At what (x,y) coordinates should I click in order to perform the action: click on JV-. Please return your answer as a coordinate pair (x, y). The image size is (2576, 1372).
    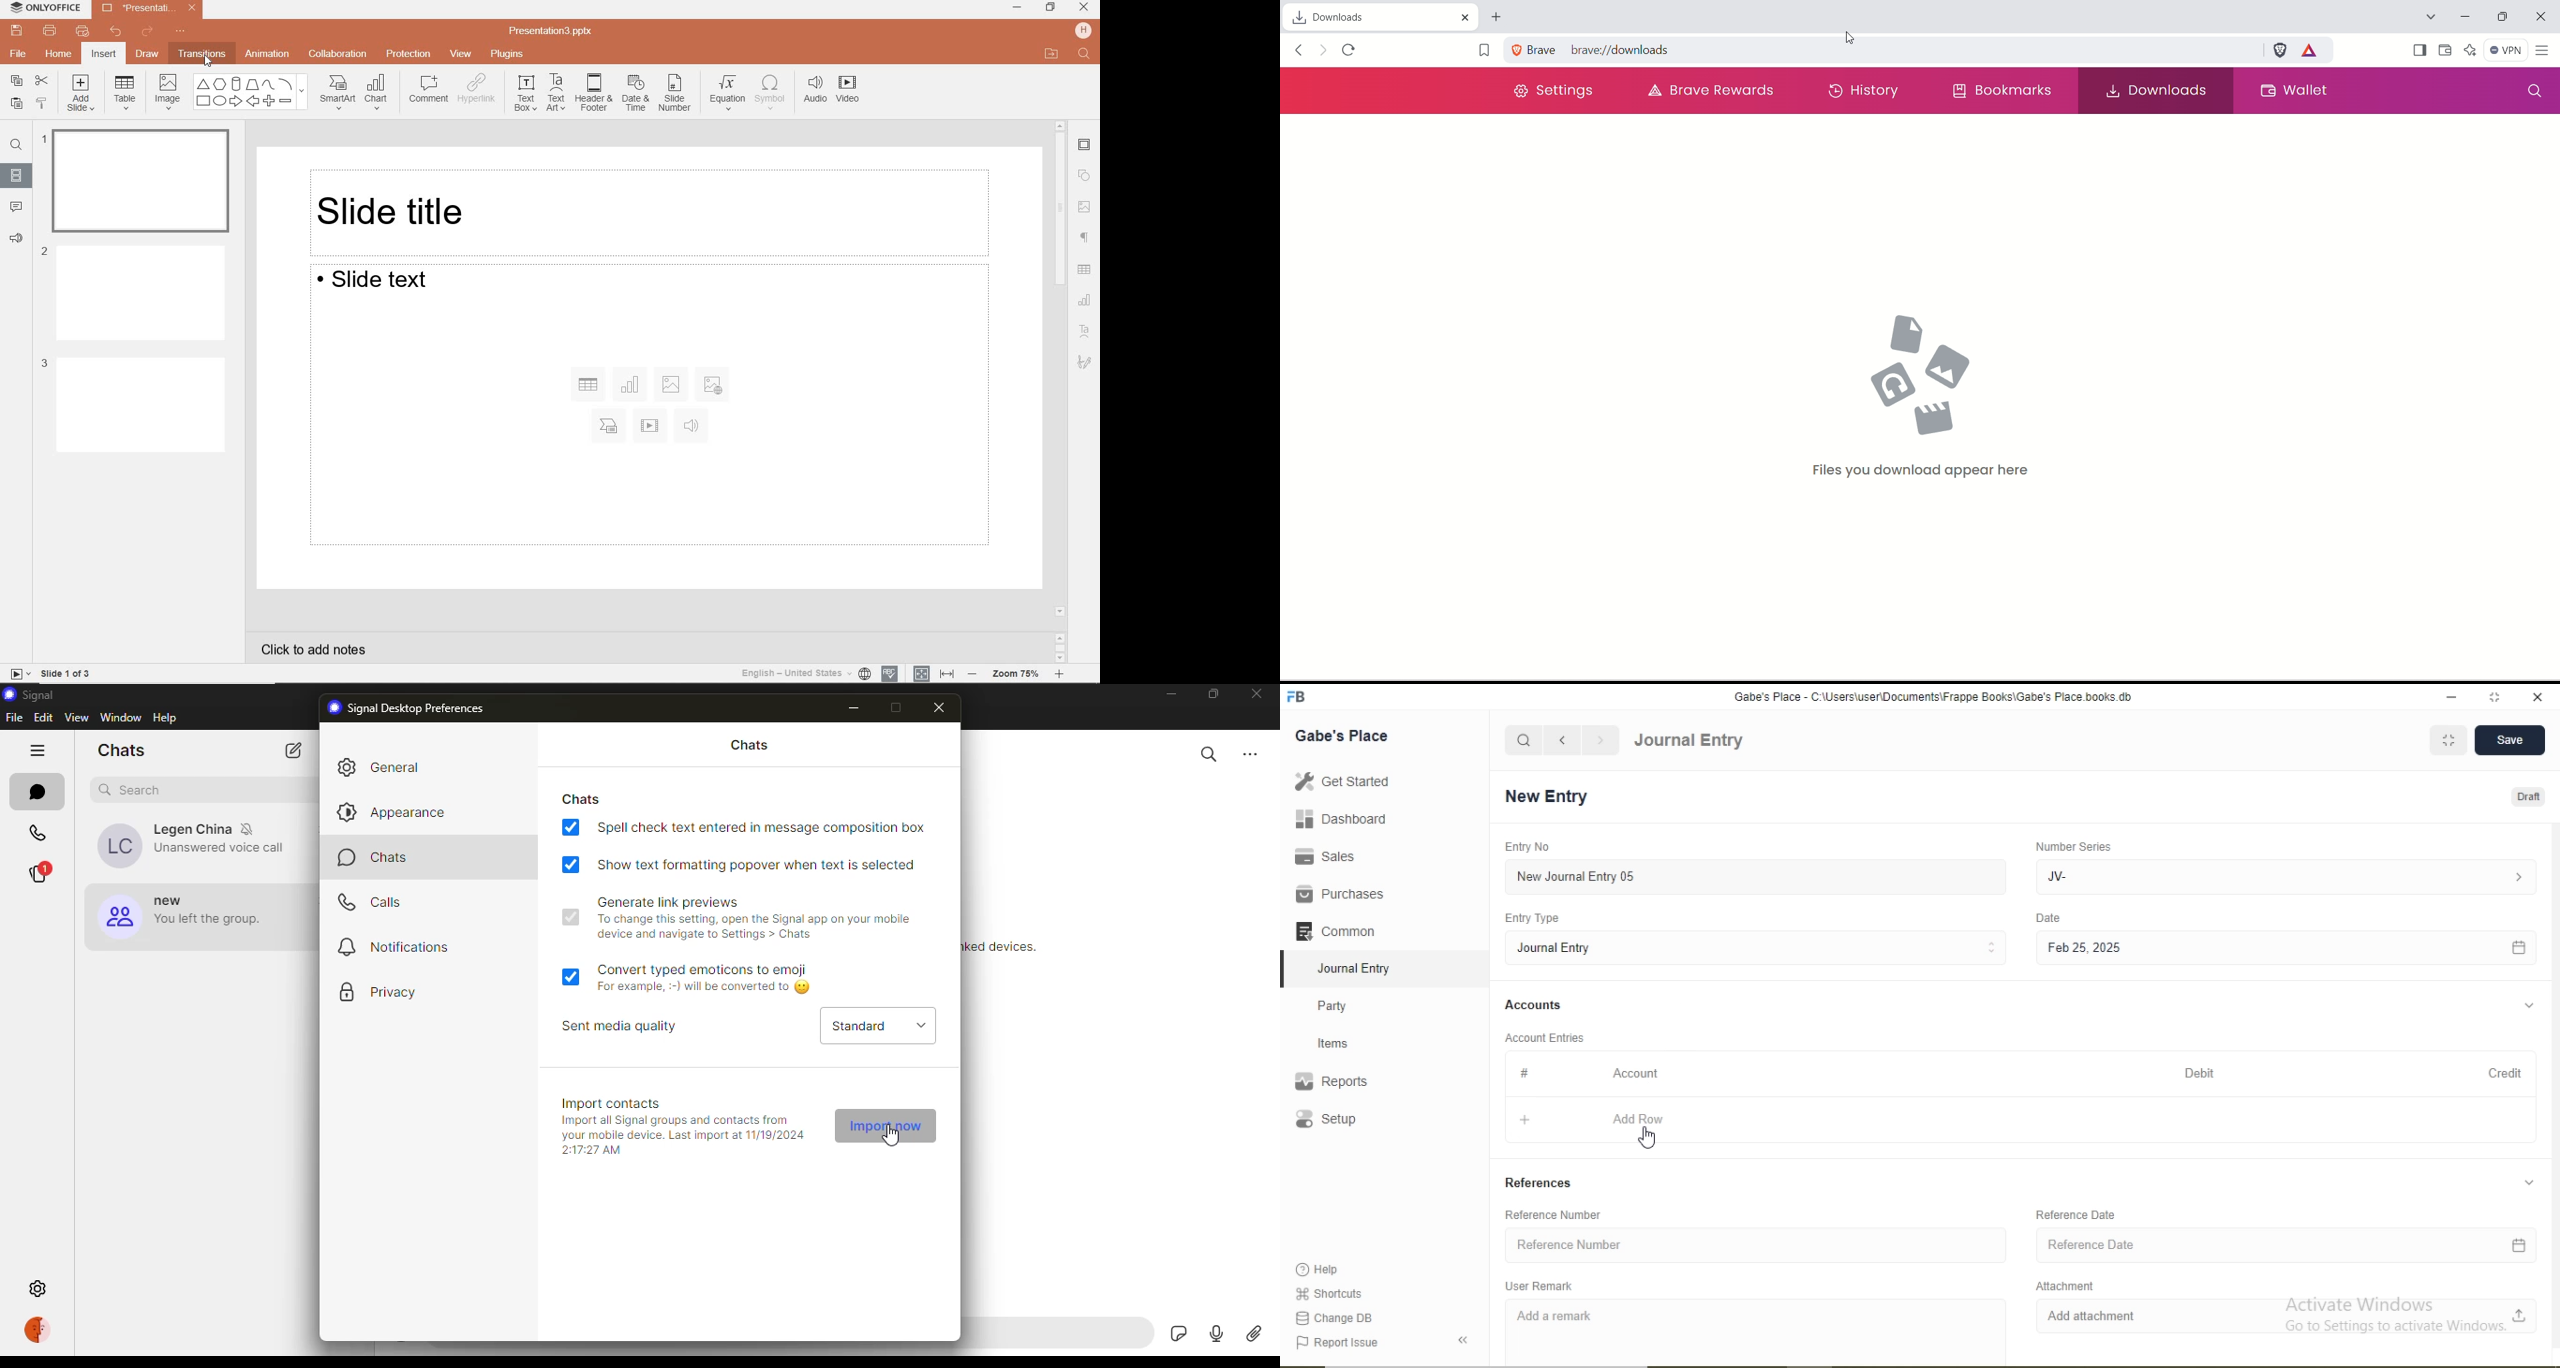
    Looking at the image, I should click on (2283, 875).